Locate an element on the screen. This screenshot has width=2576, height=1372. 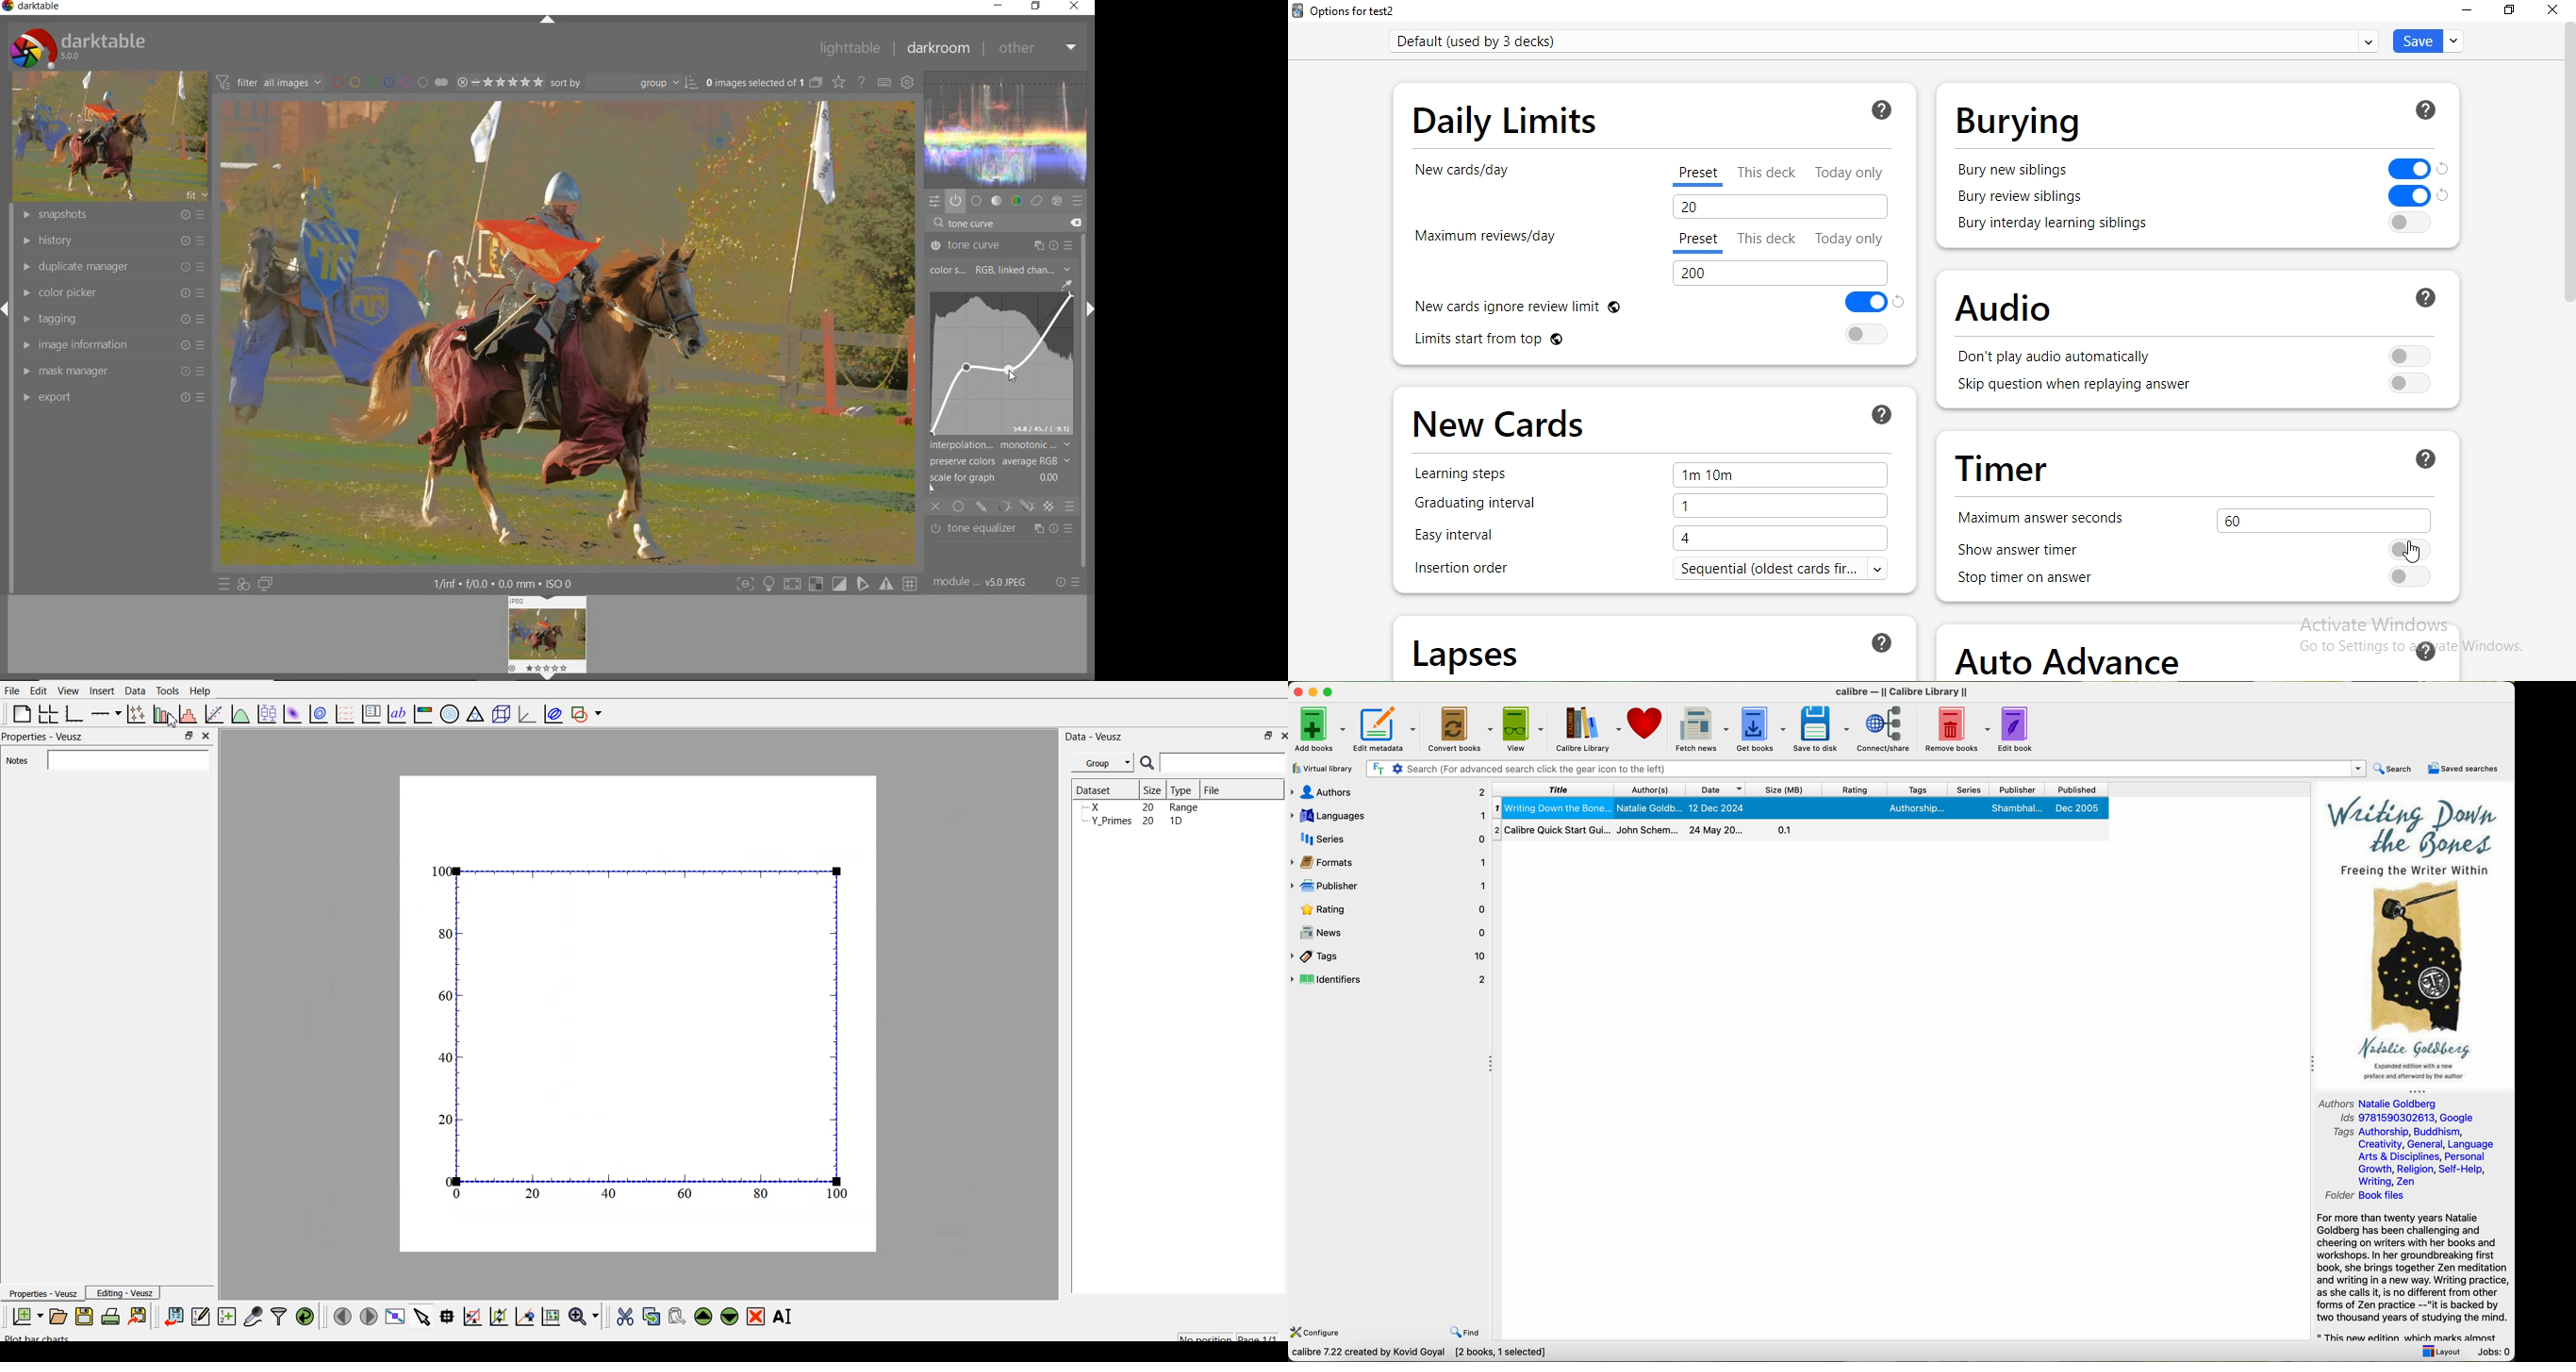
This deck is located at coordinates (1770, 174).